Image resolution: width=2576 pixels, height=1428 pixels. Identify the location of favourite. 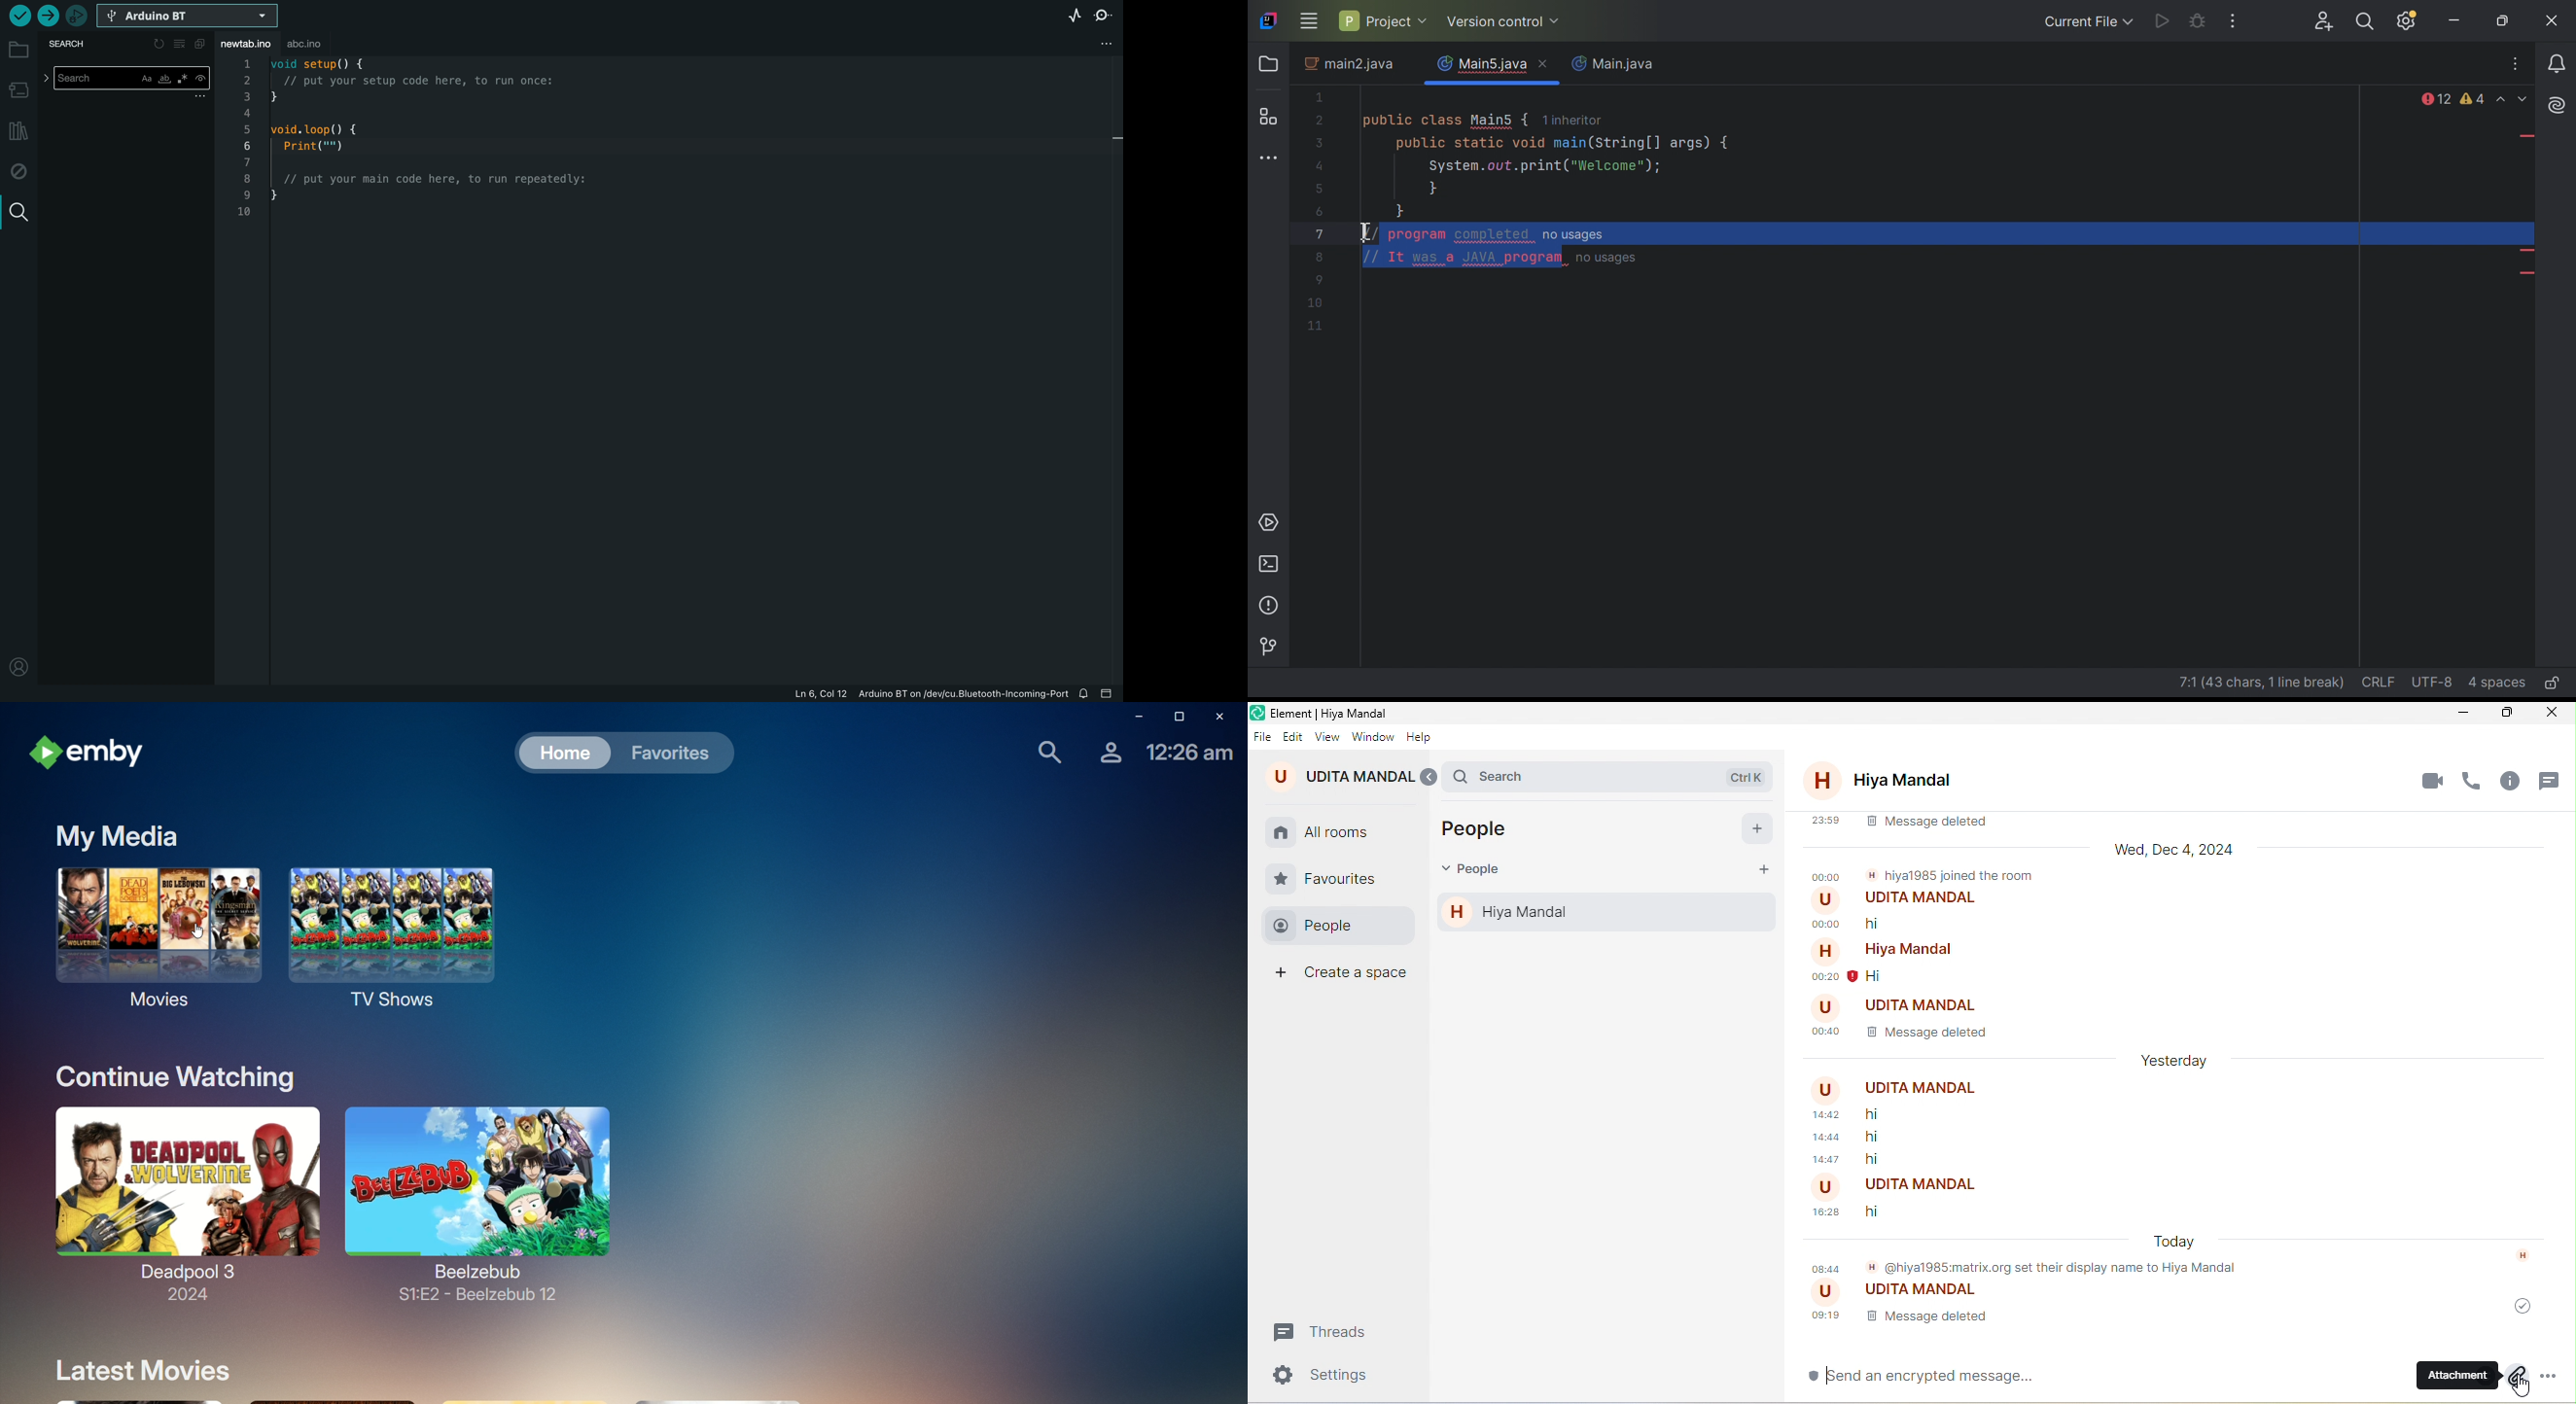
(1331, 876).